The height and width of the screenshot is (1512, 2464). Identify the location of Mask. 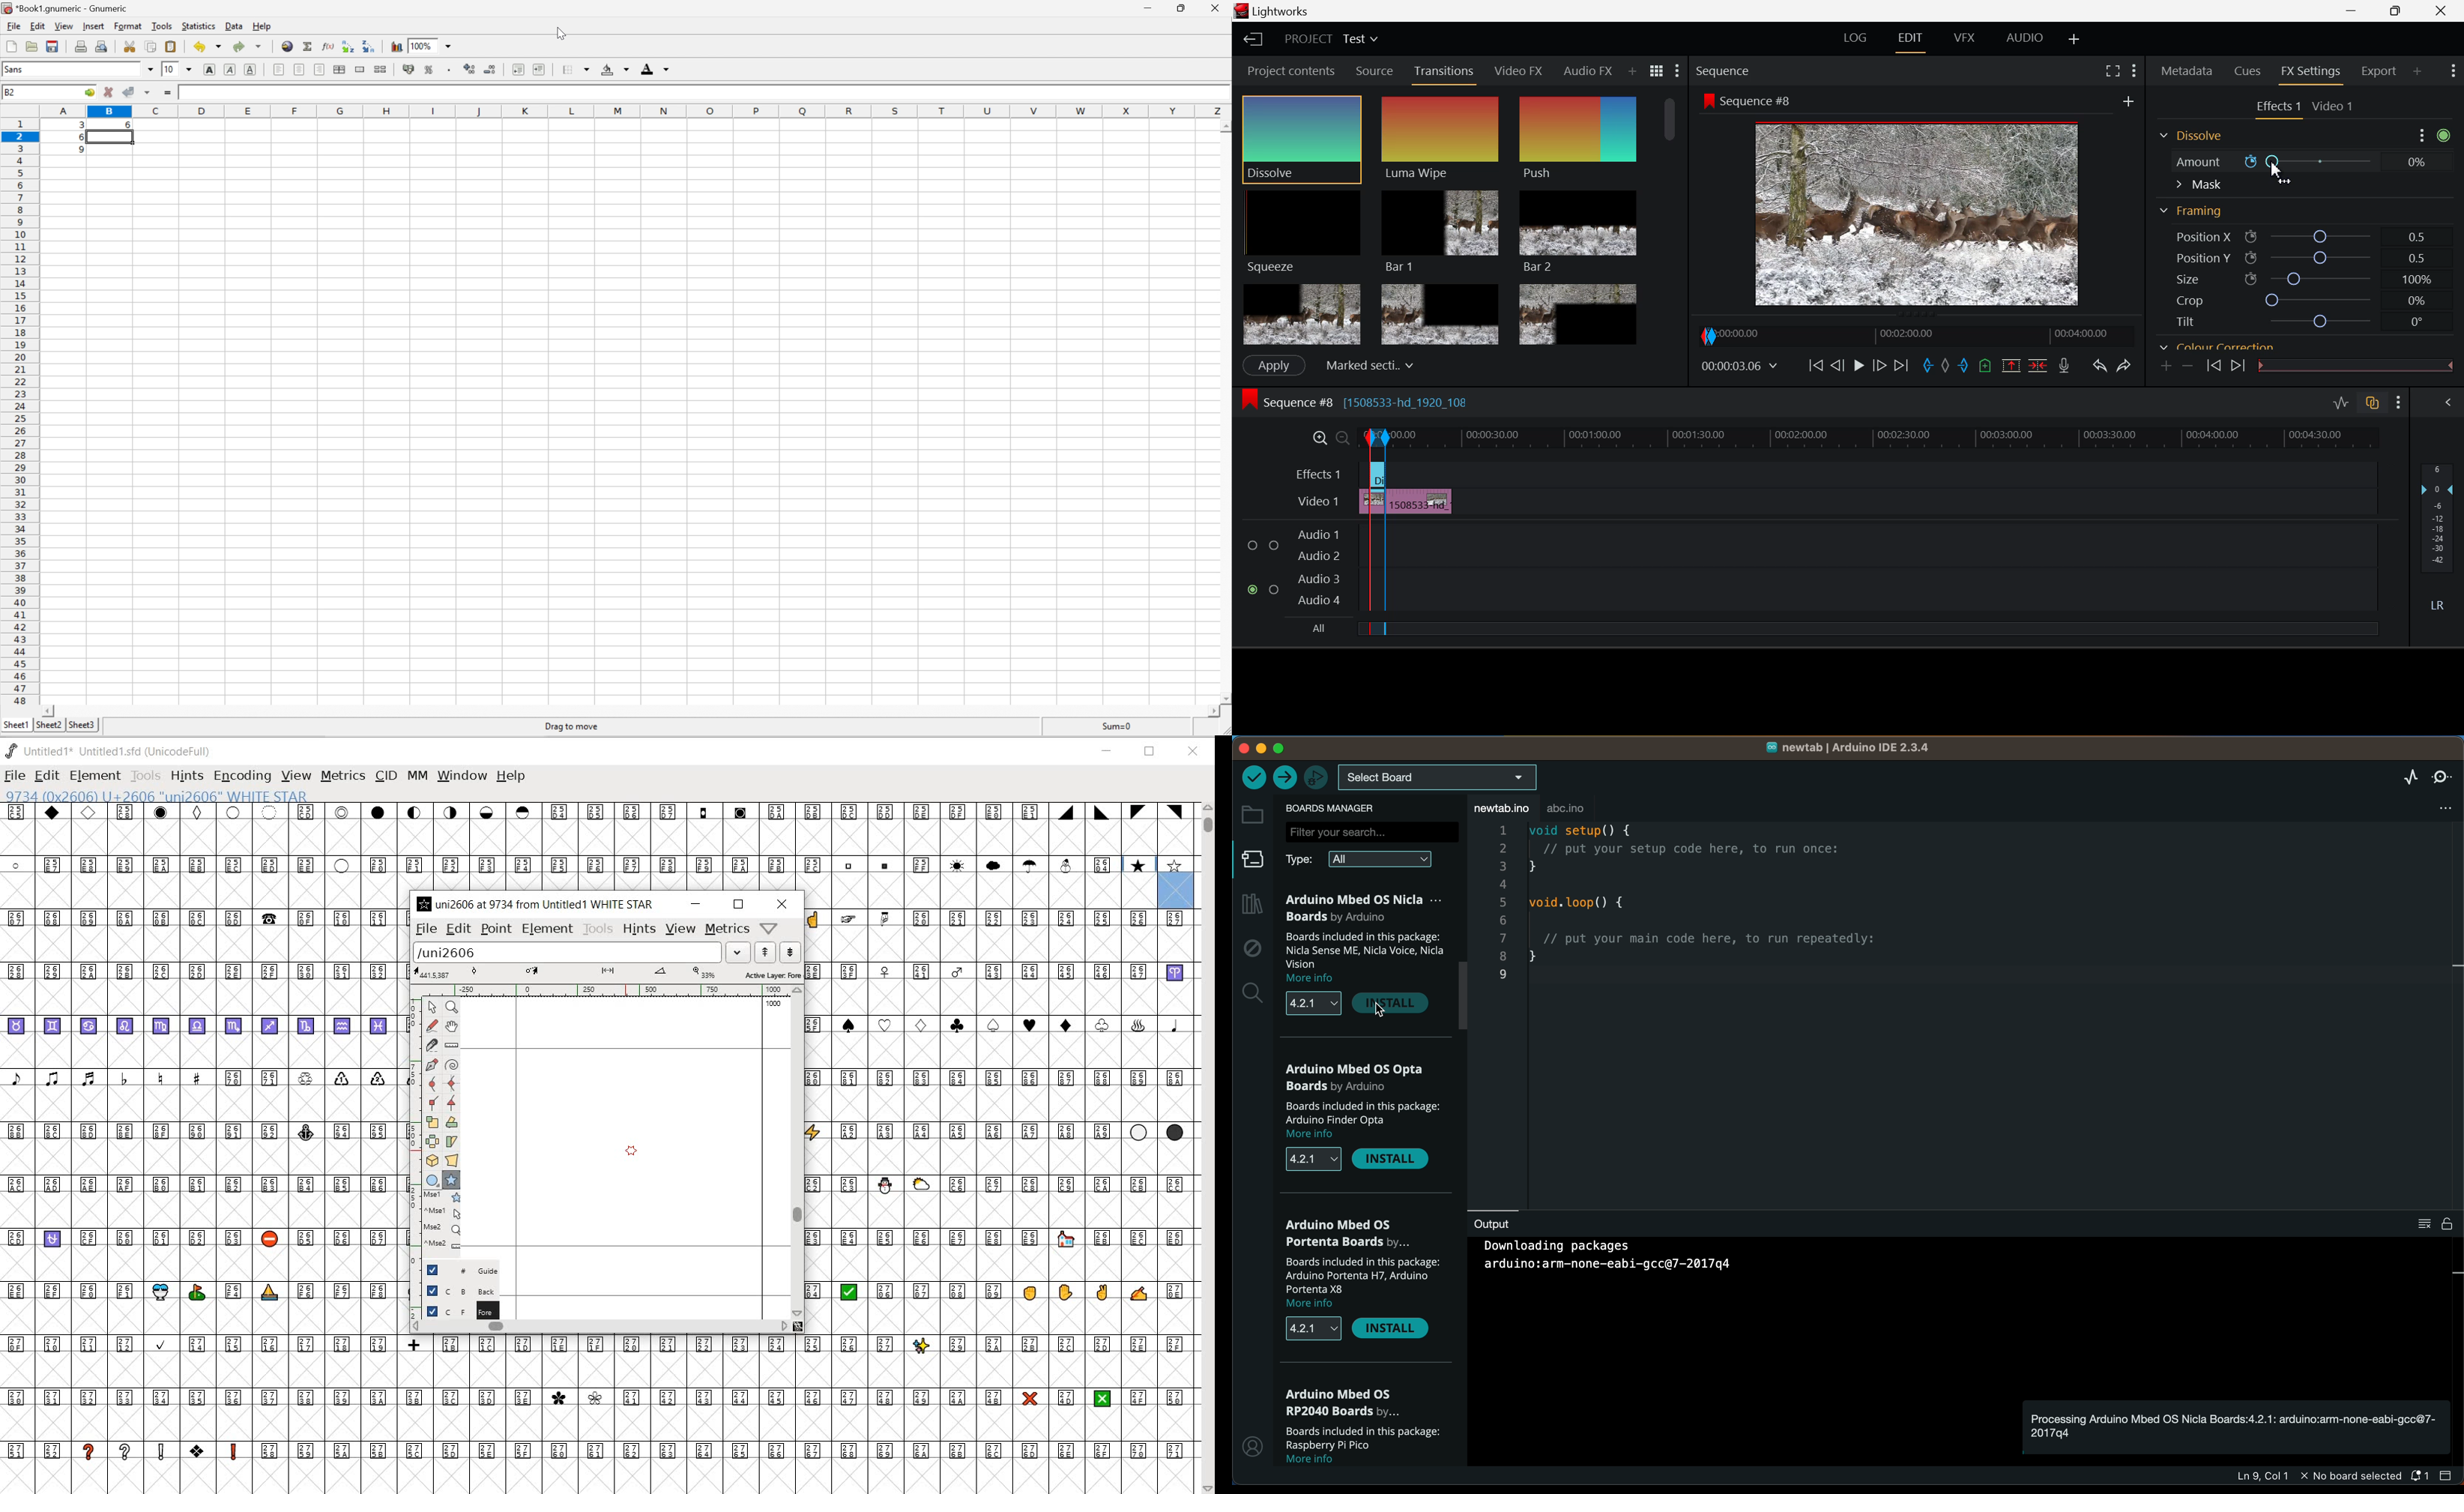
(2198, 185).